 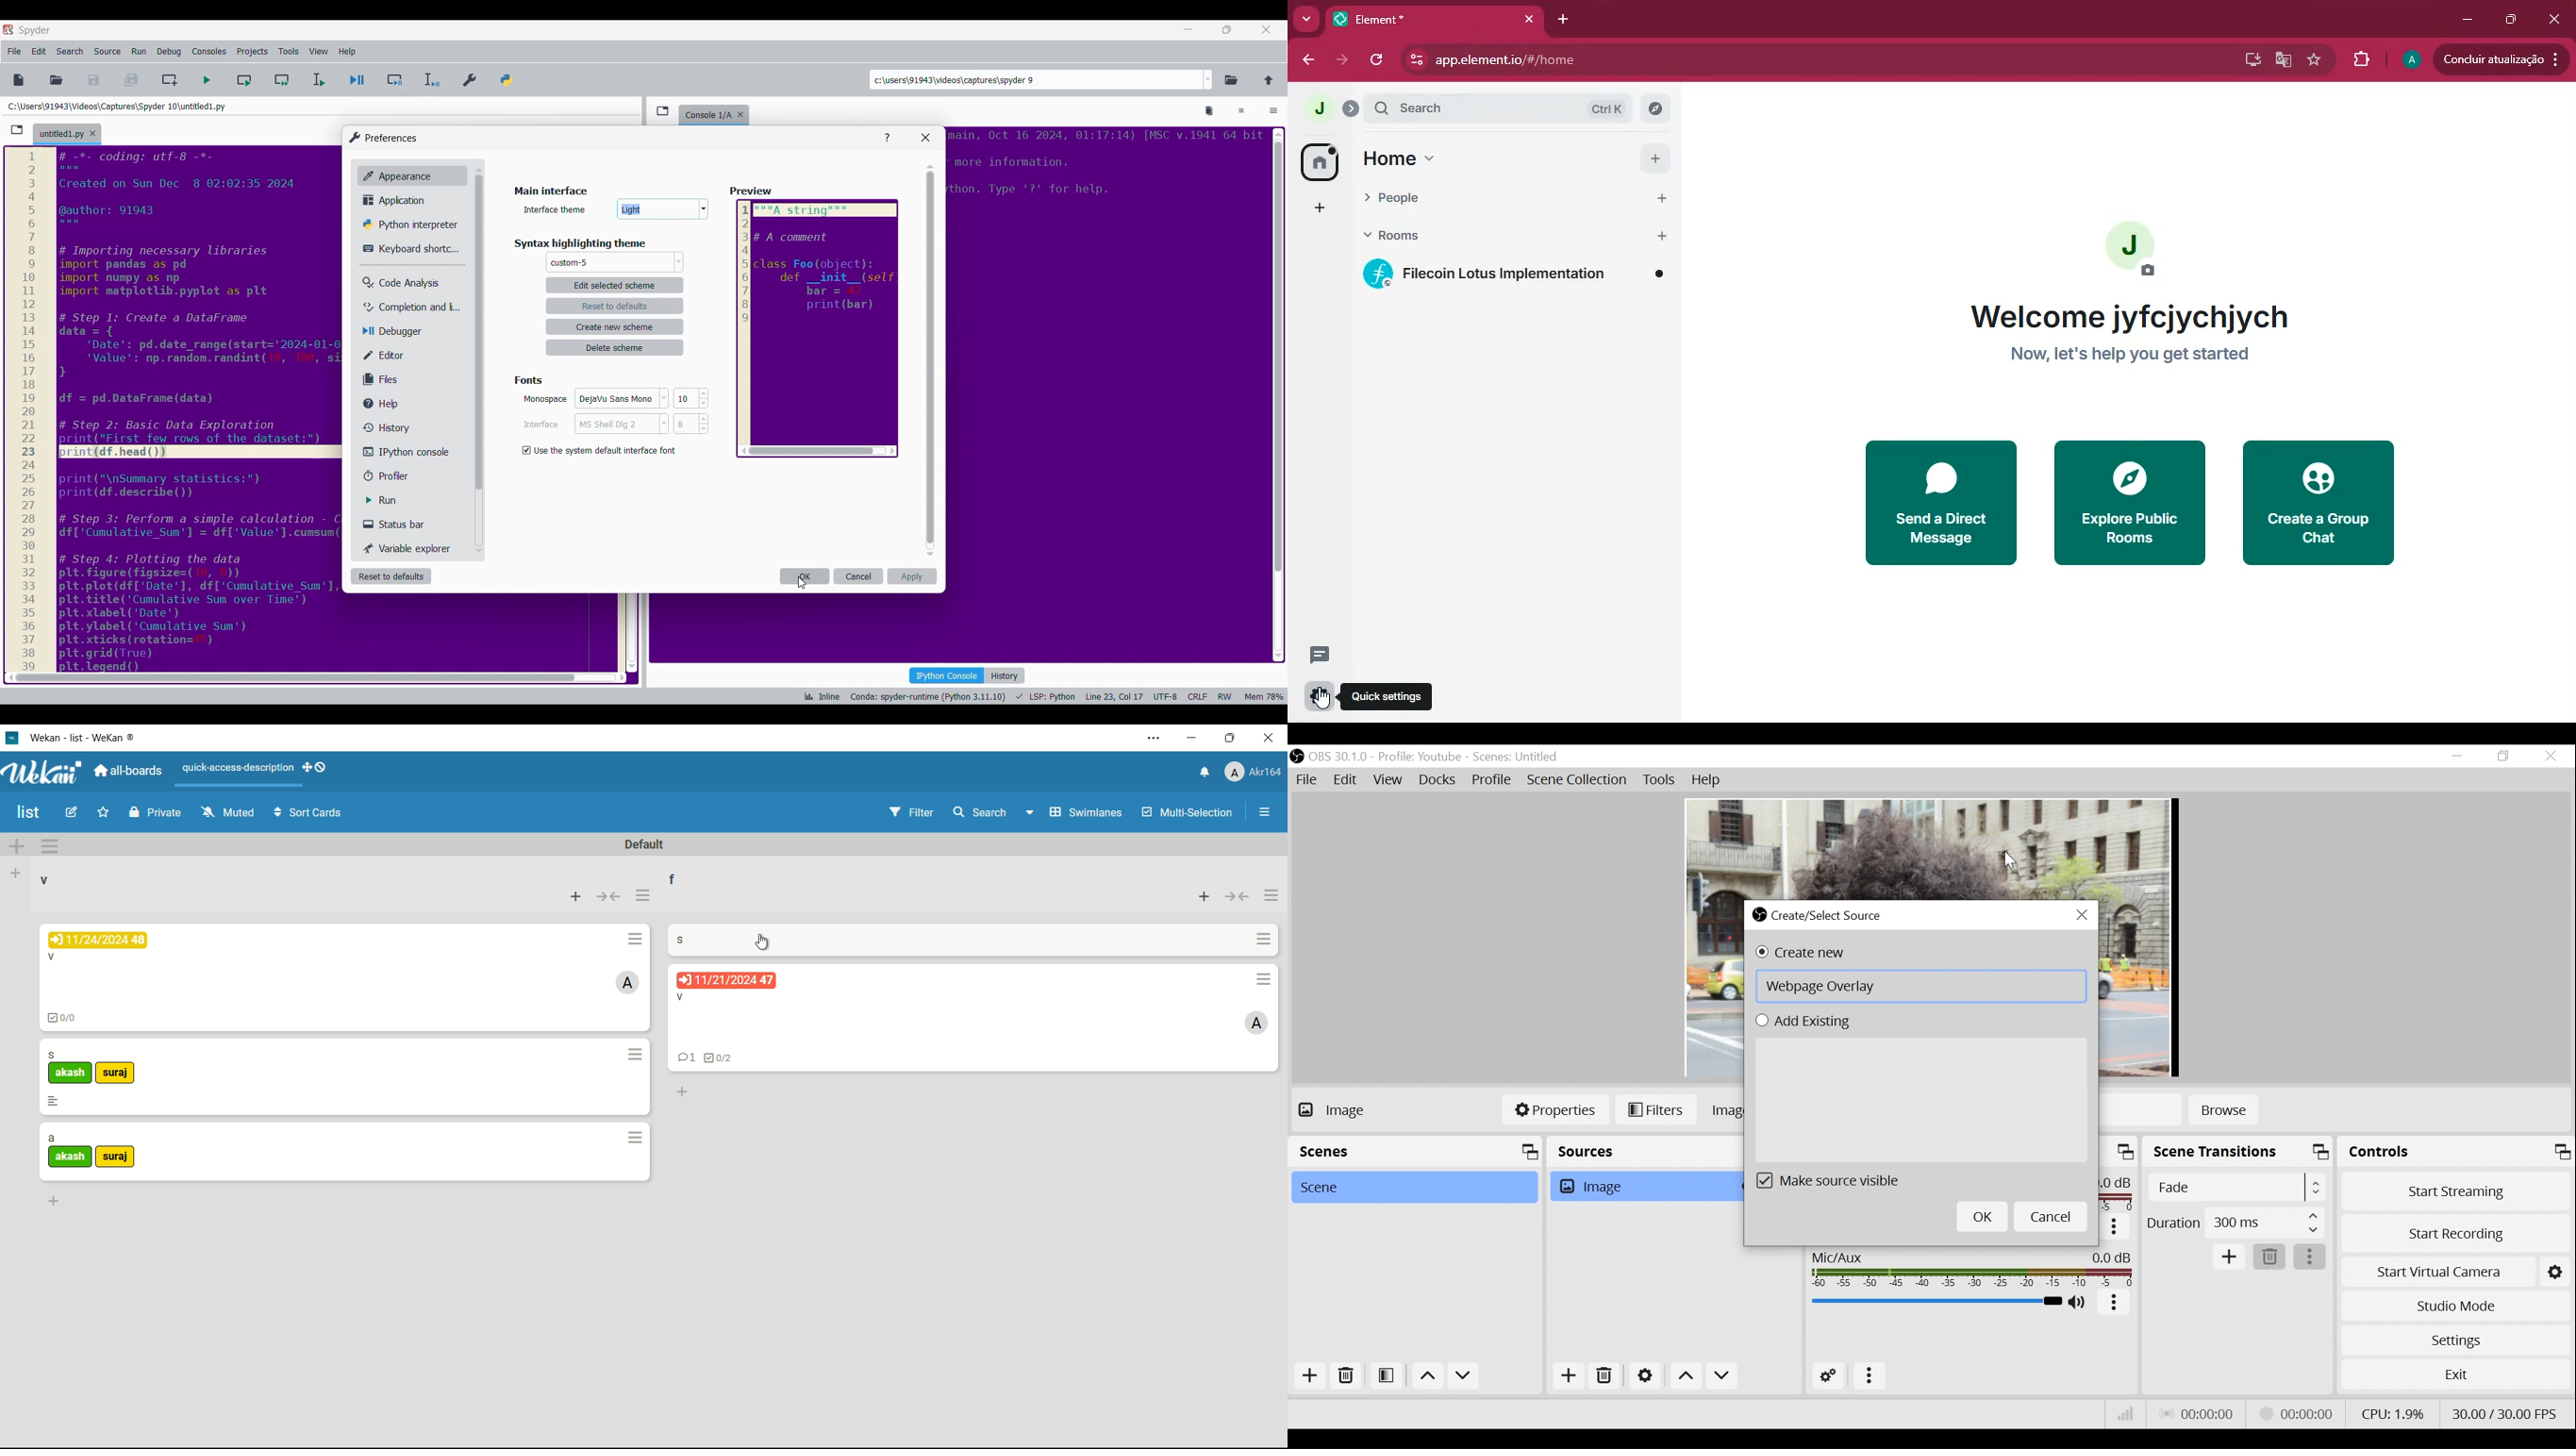 I want to click on Vertical slide bar, so click(x=931, y=360).